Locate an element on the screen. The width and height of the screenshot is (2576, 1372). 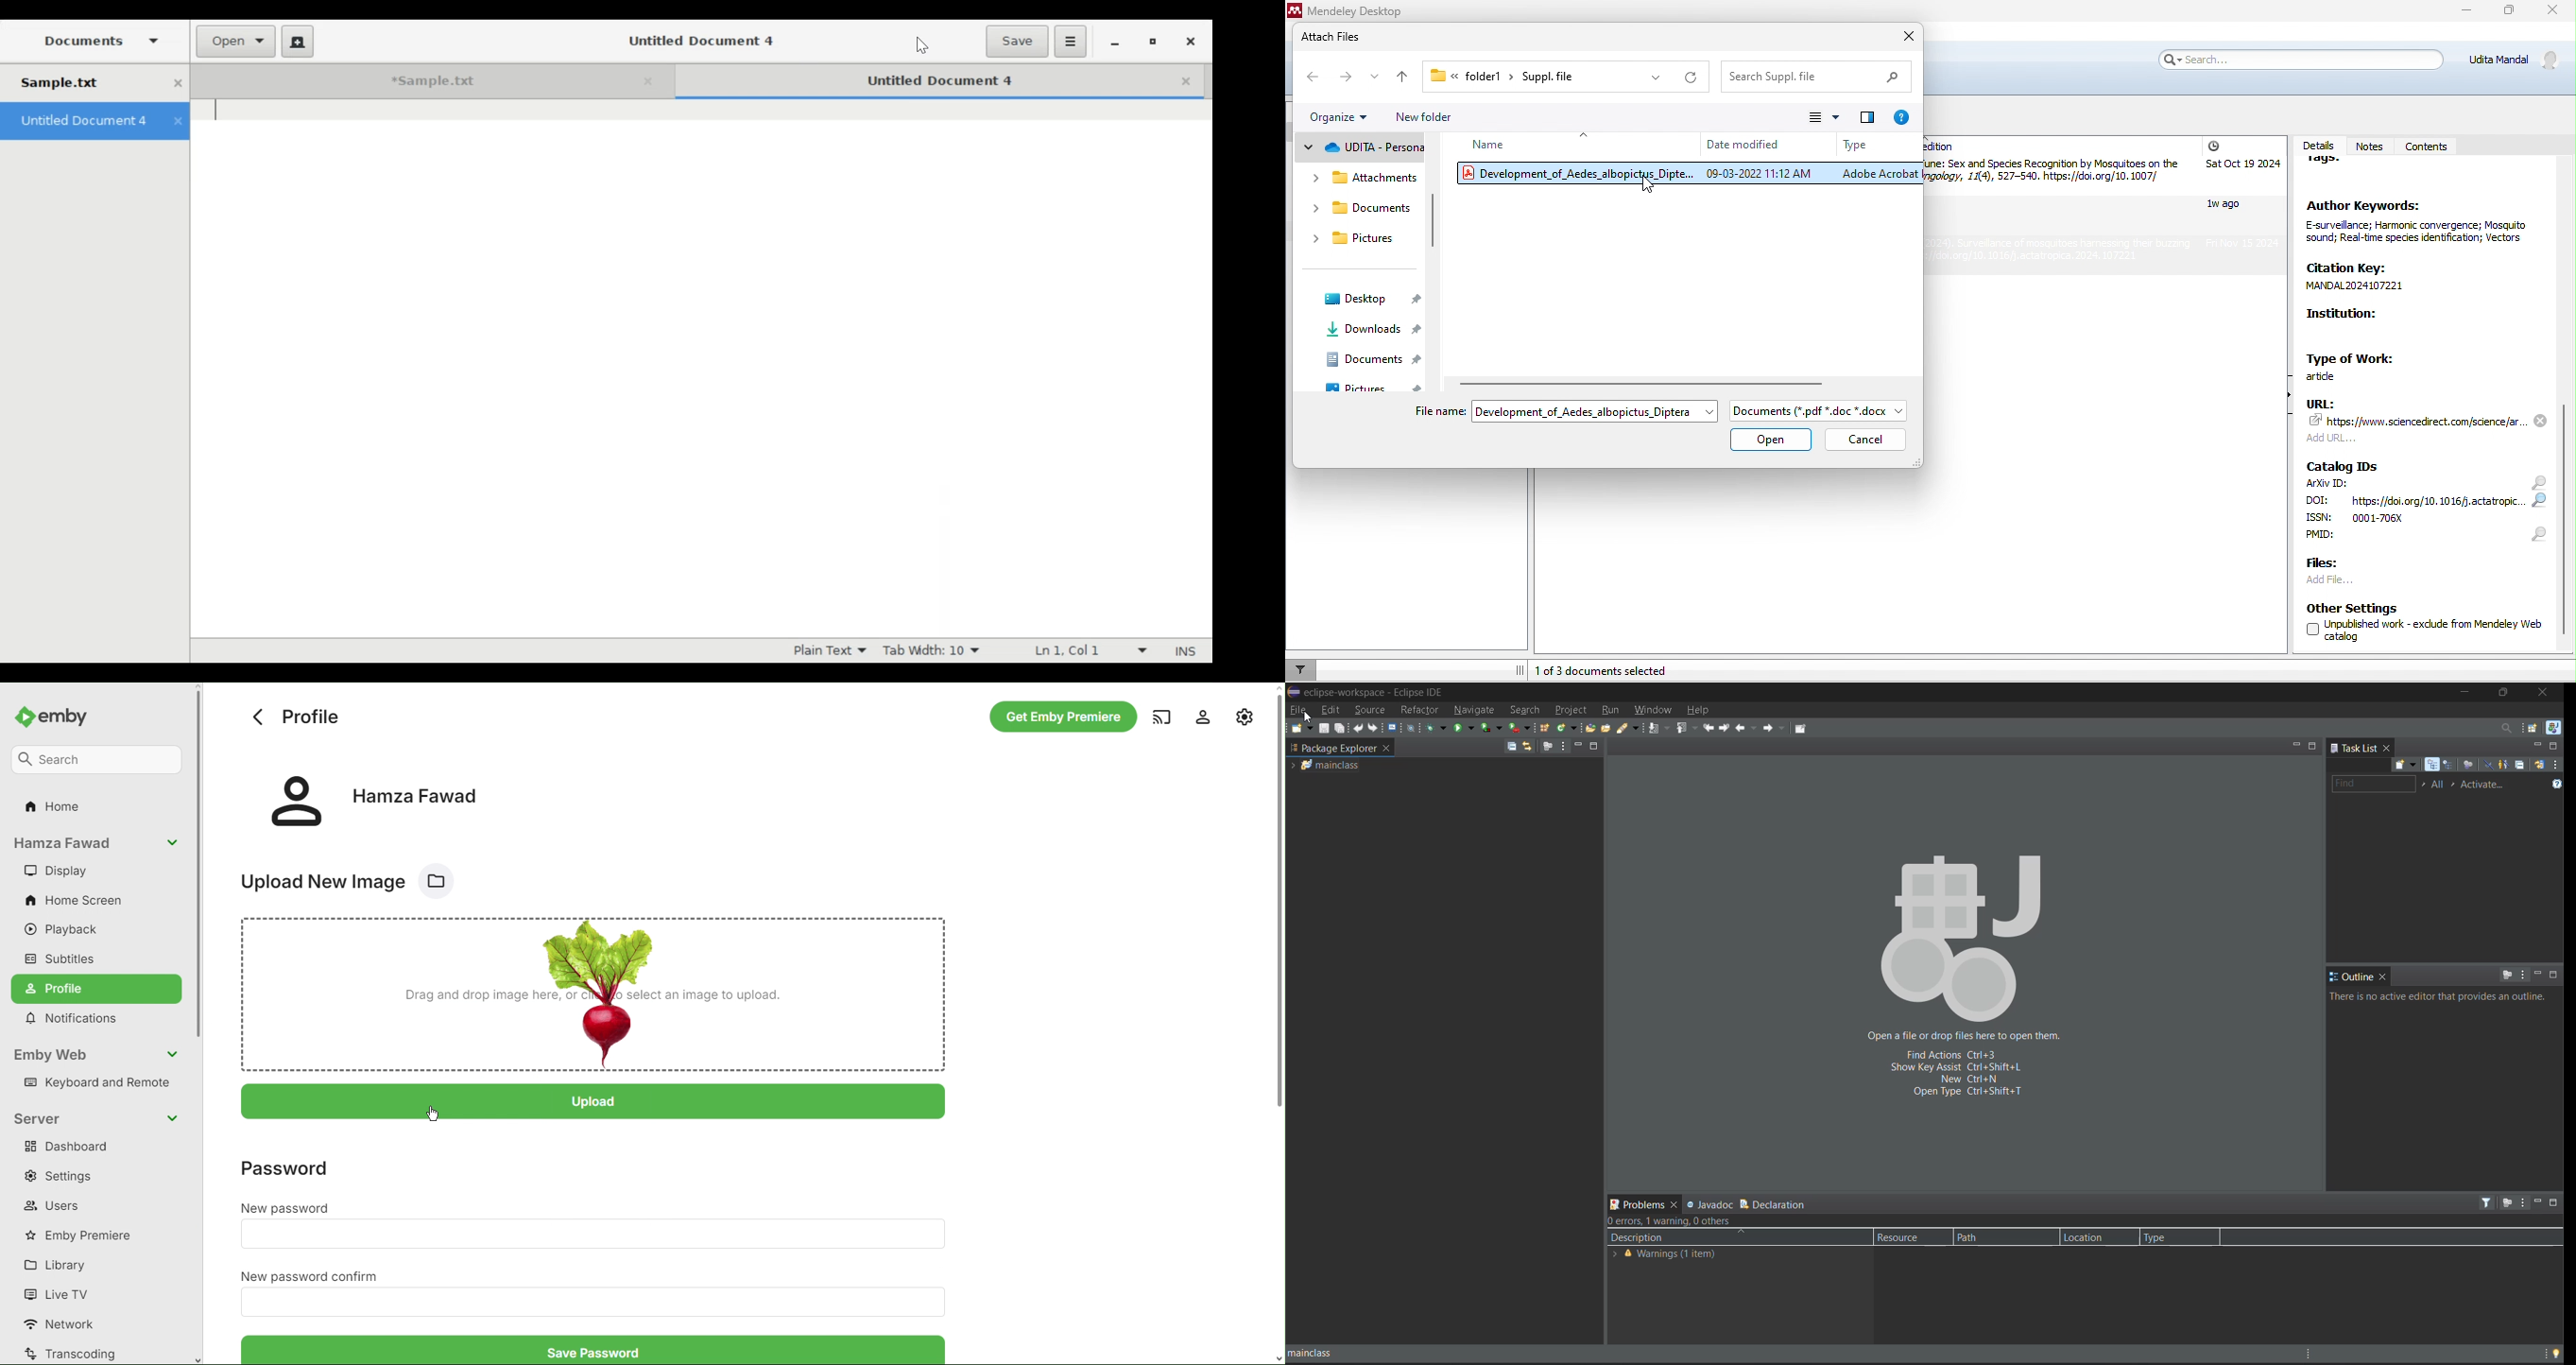
new folder is located at coordinates (1452, 119).